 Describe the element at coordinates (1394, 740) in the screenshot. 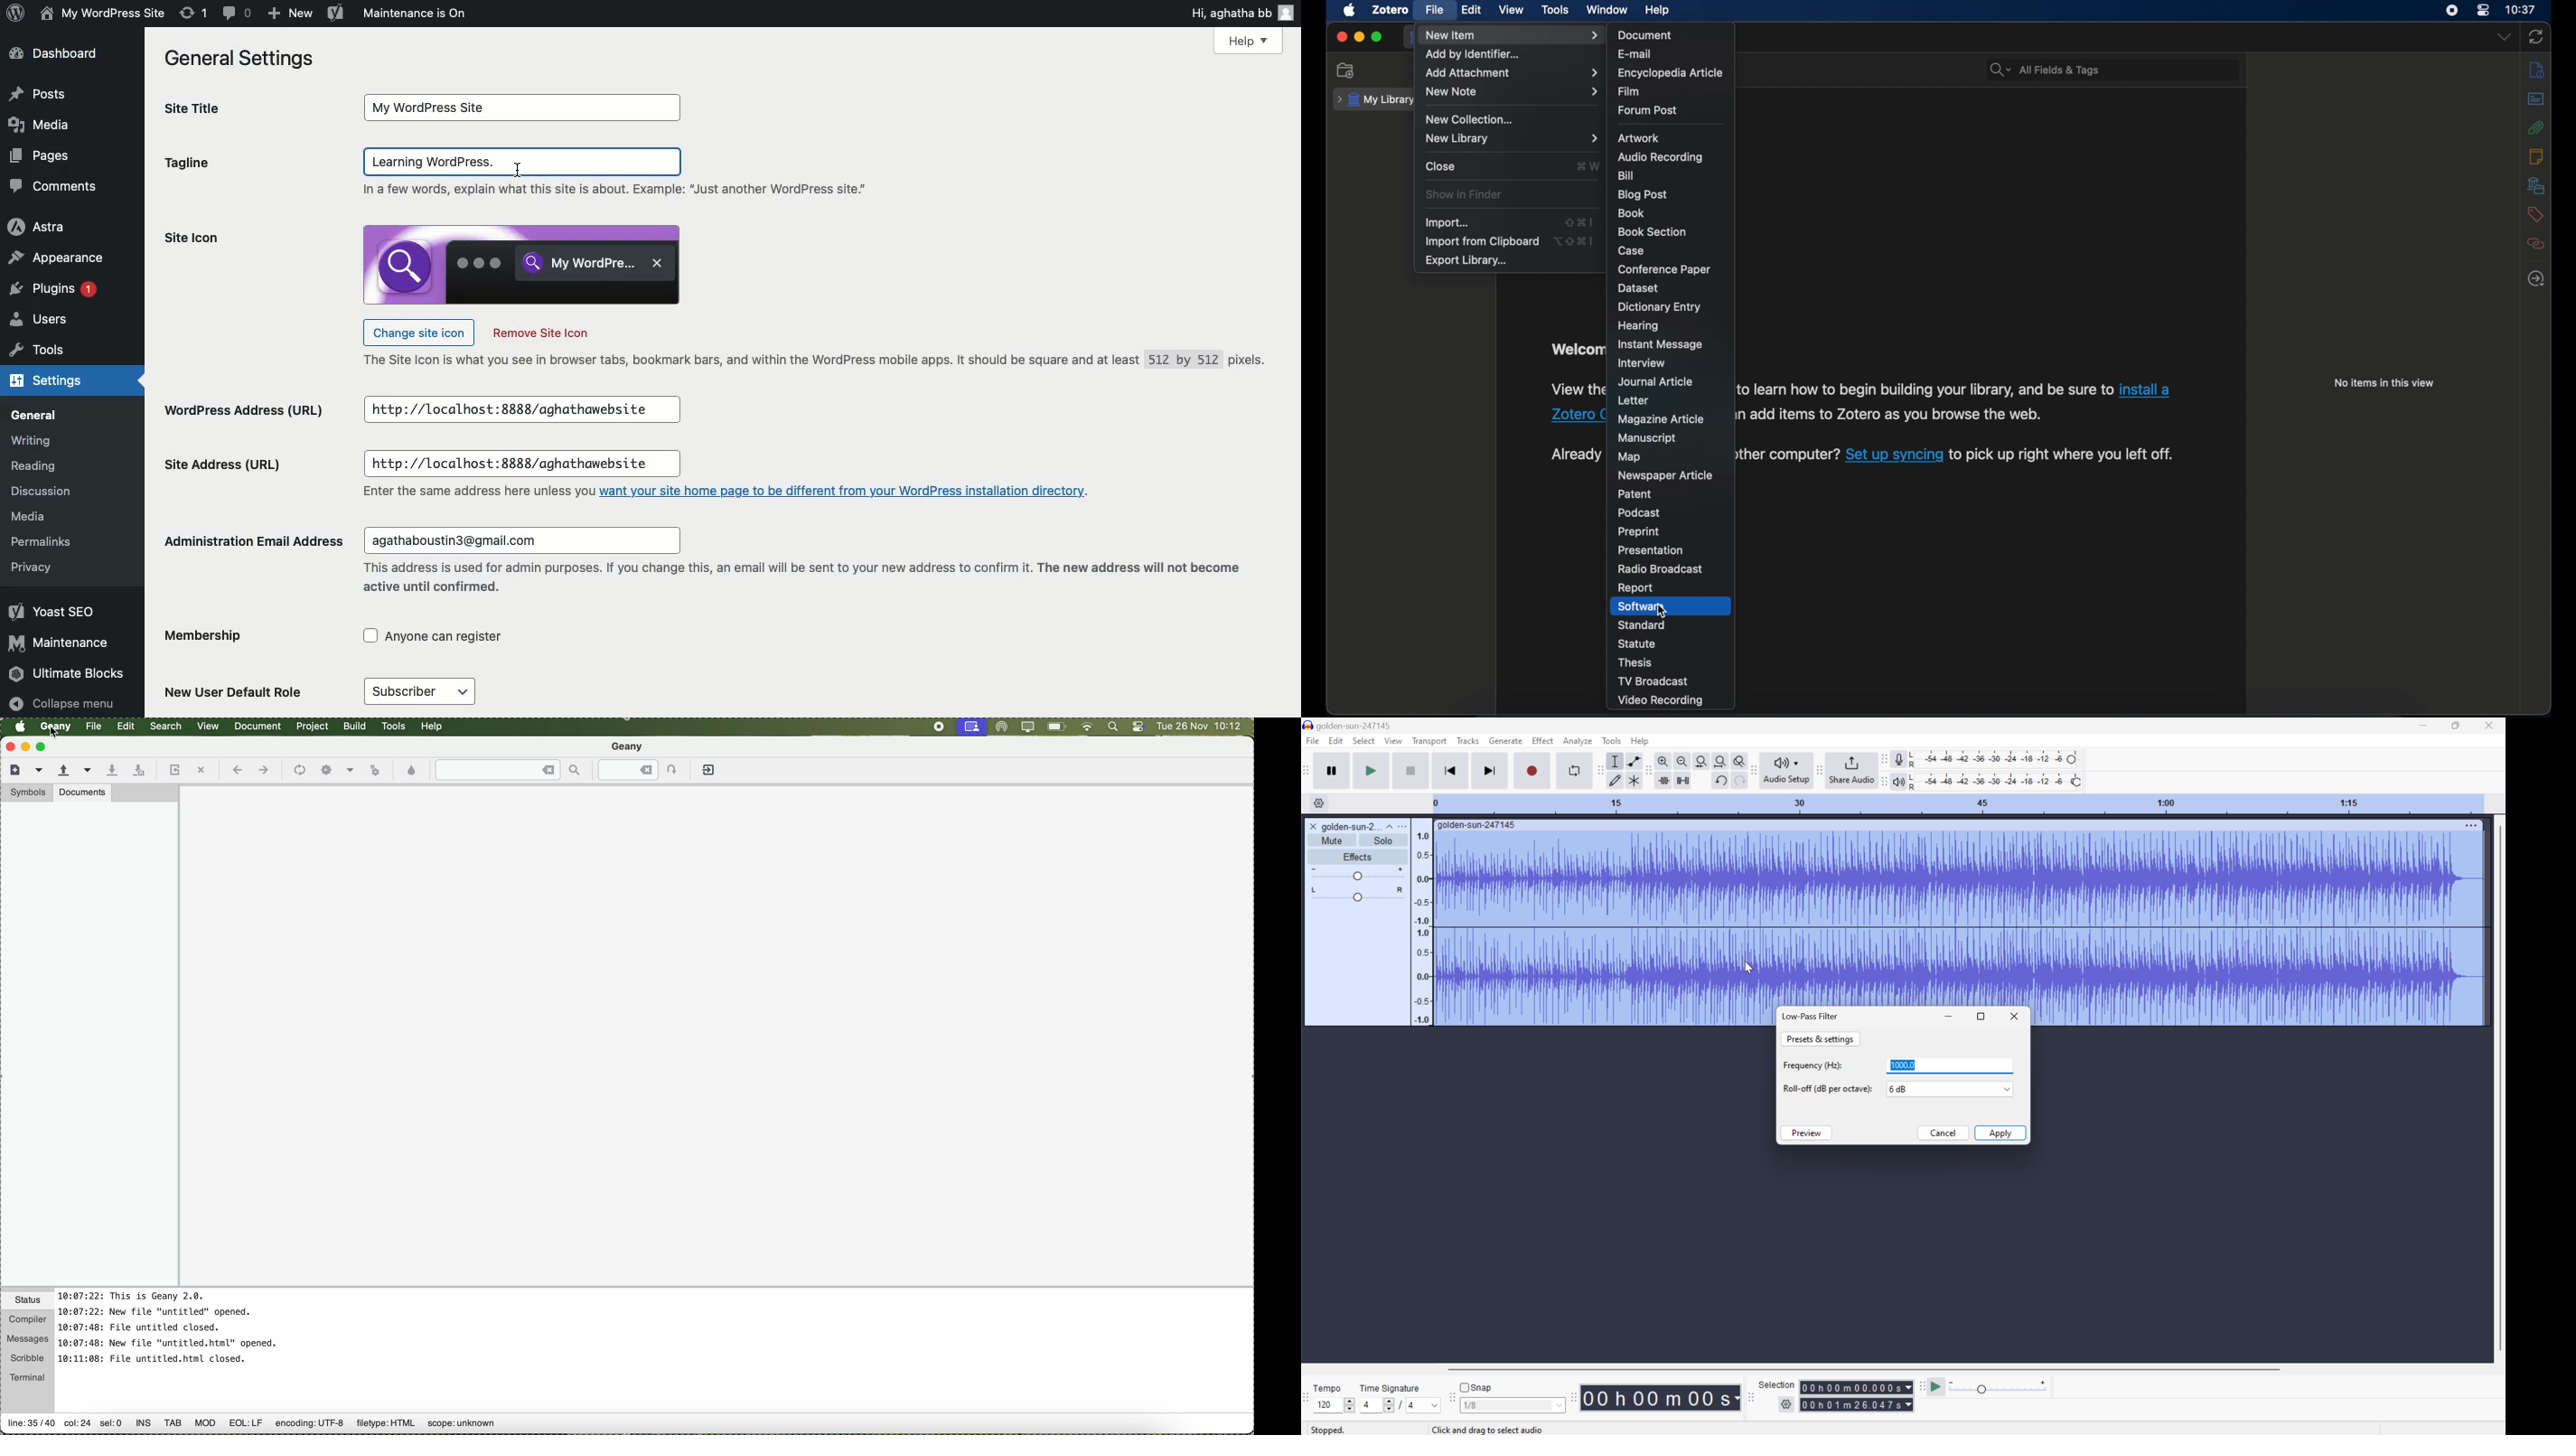

I see `View` at that location.